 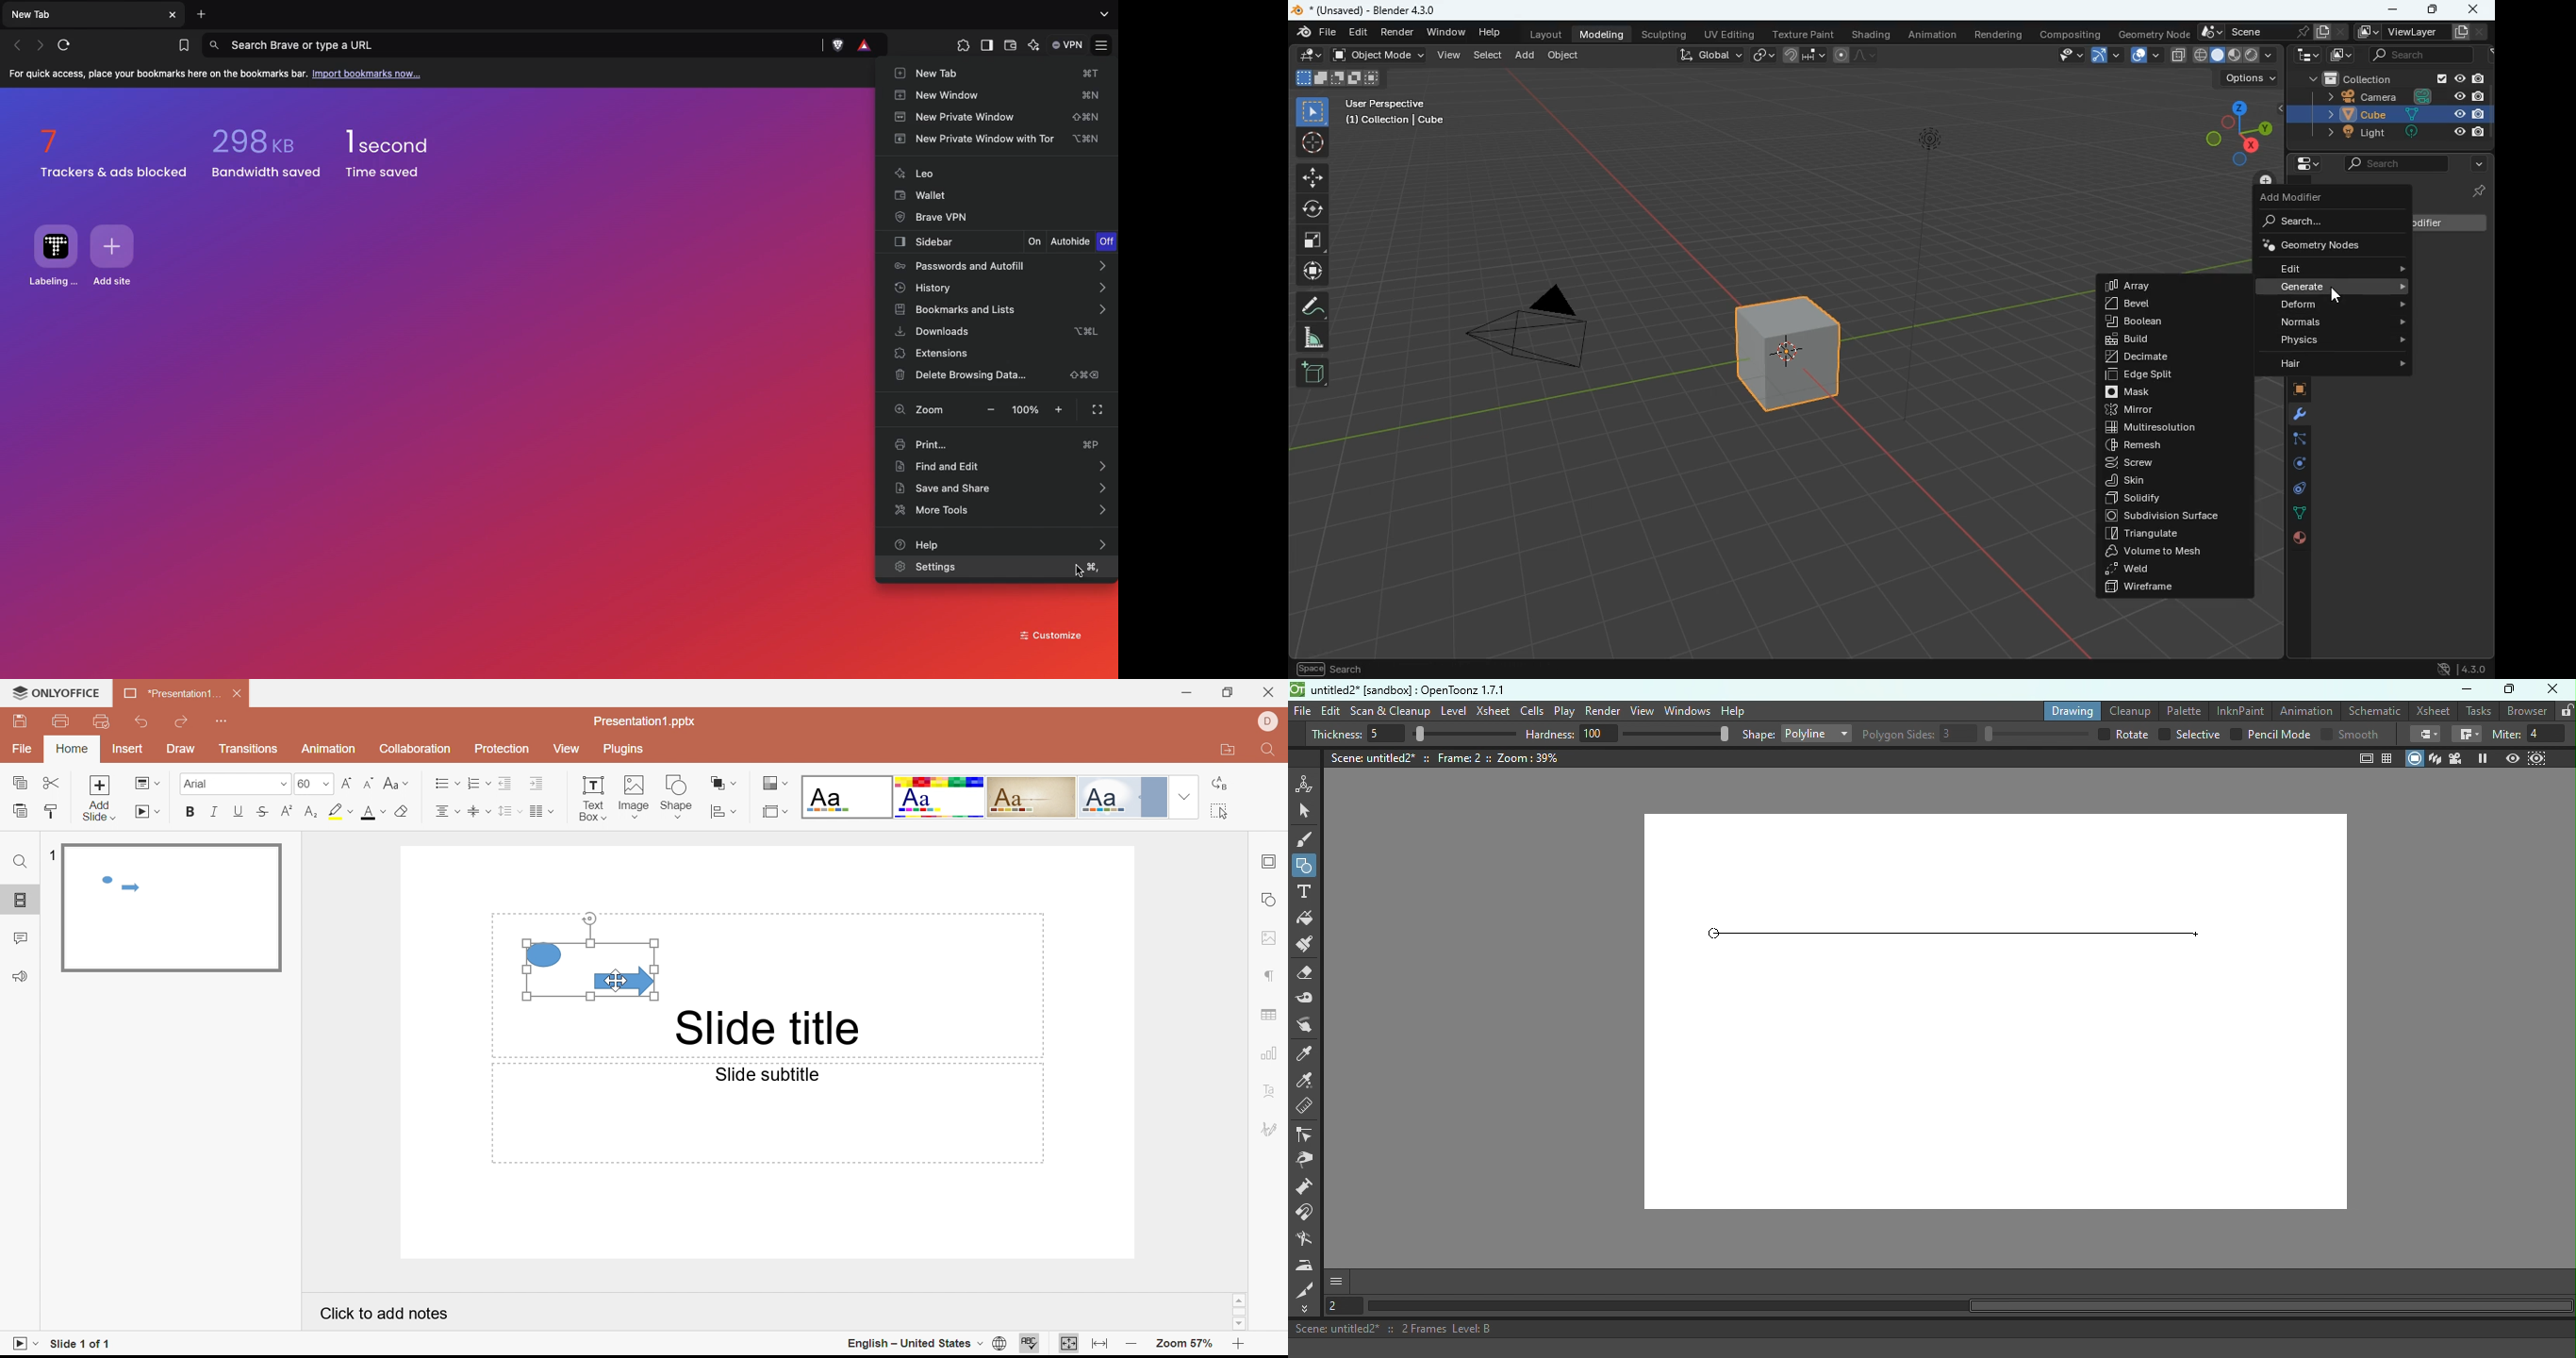 What do you see at coordinates (175, 909) in the screenshot?
I see `Slide 1` at bounding box center [175, 909].